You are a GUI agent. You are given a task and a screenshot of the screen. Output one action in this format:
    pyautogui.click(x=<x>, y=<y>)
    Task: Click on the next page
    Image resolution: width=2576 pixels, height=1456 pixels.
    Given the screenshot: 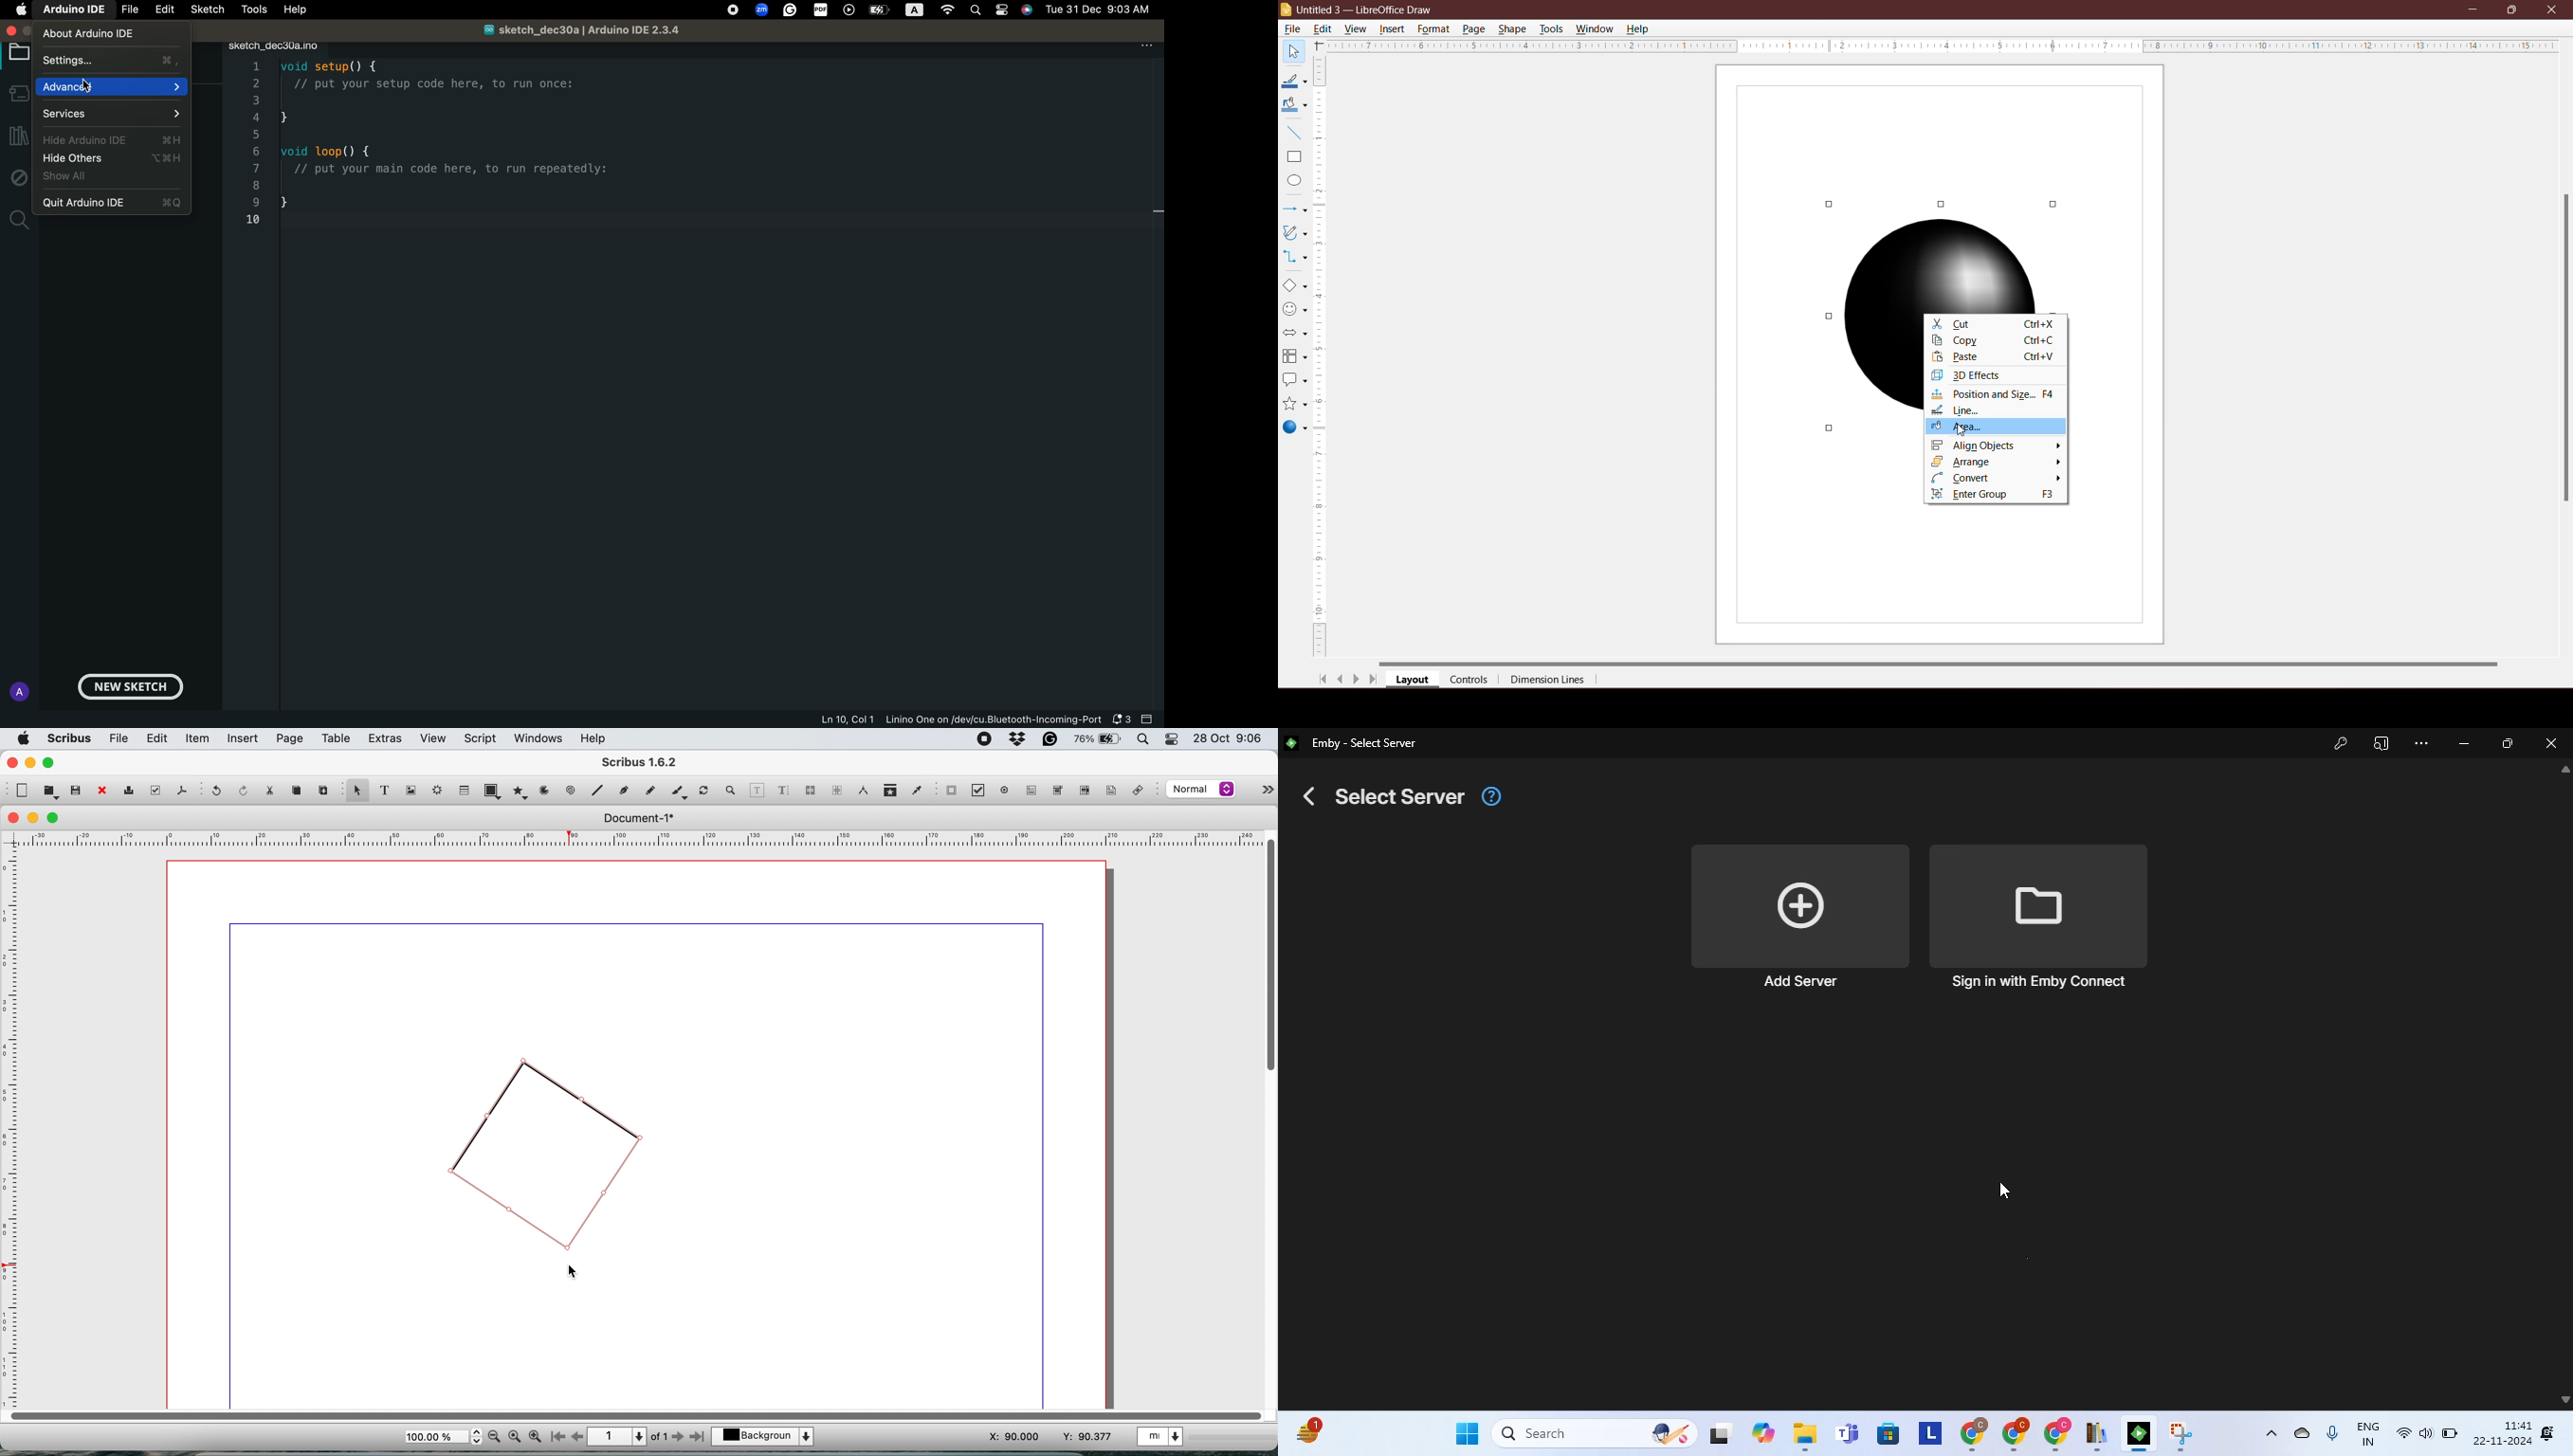 What is the action you would take?
    pyautogui.click(x=681, y=1438)
    